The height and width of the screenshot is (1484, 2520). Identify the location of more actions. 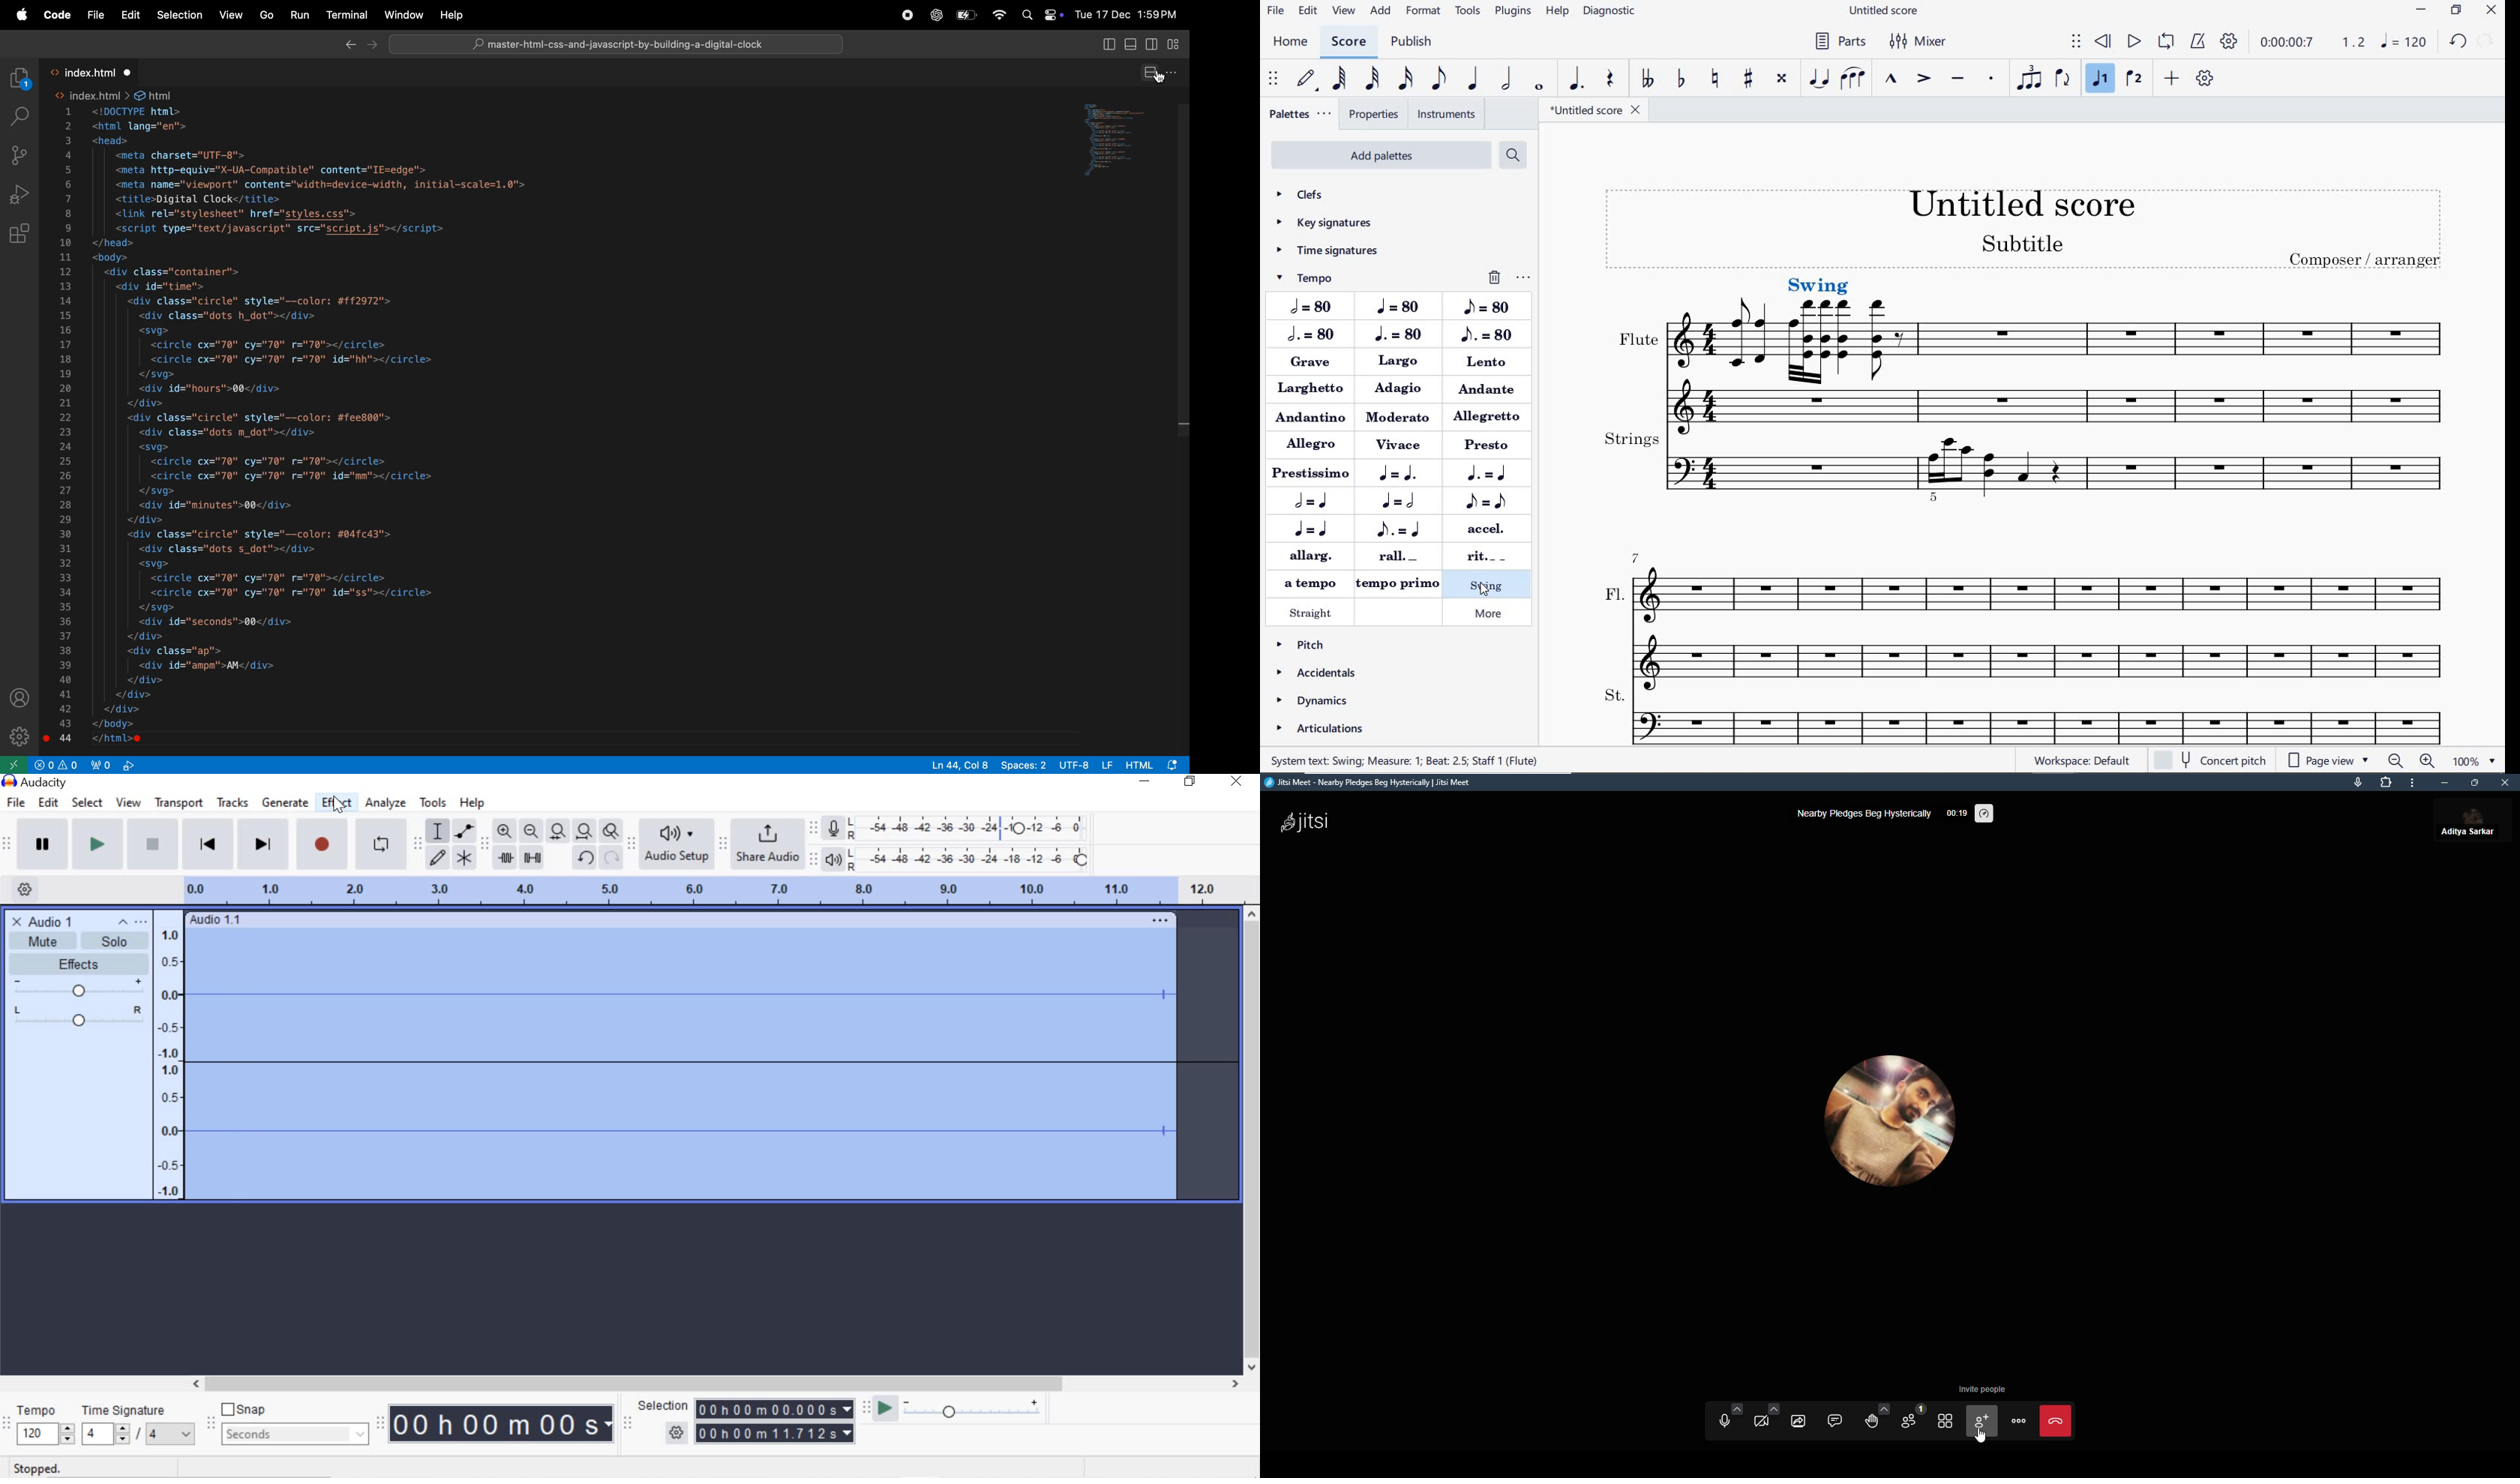
(2020, 1423).